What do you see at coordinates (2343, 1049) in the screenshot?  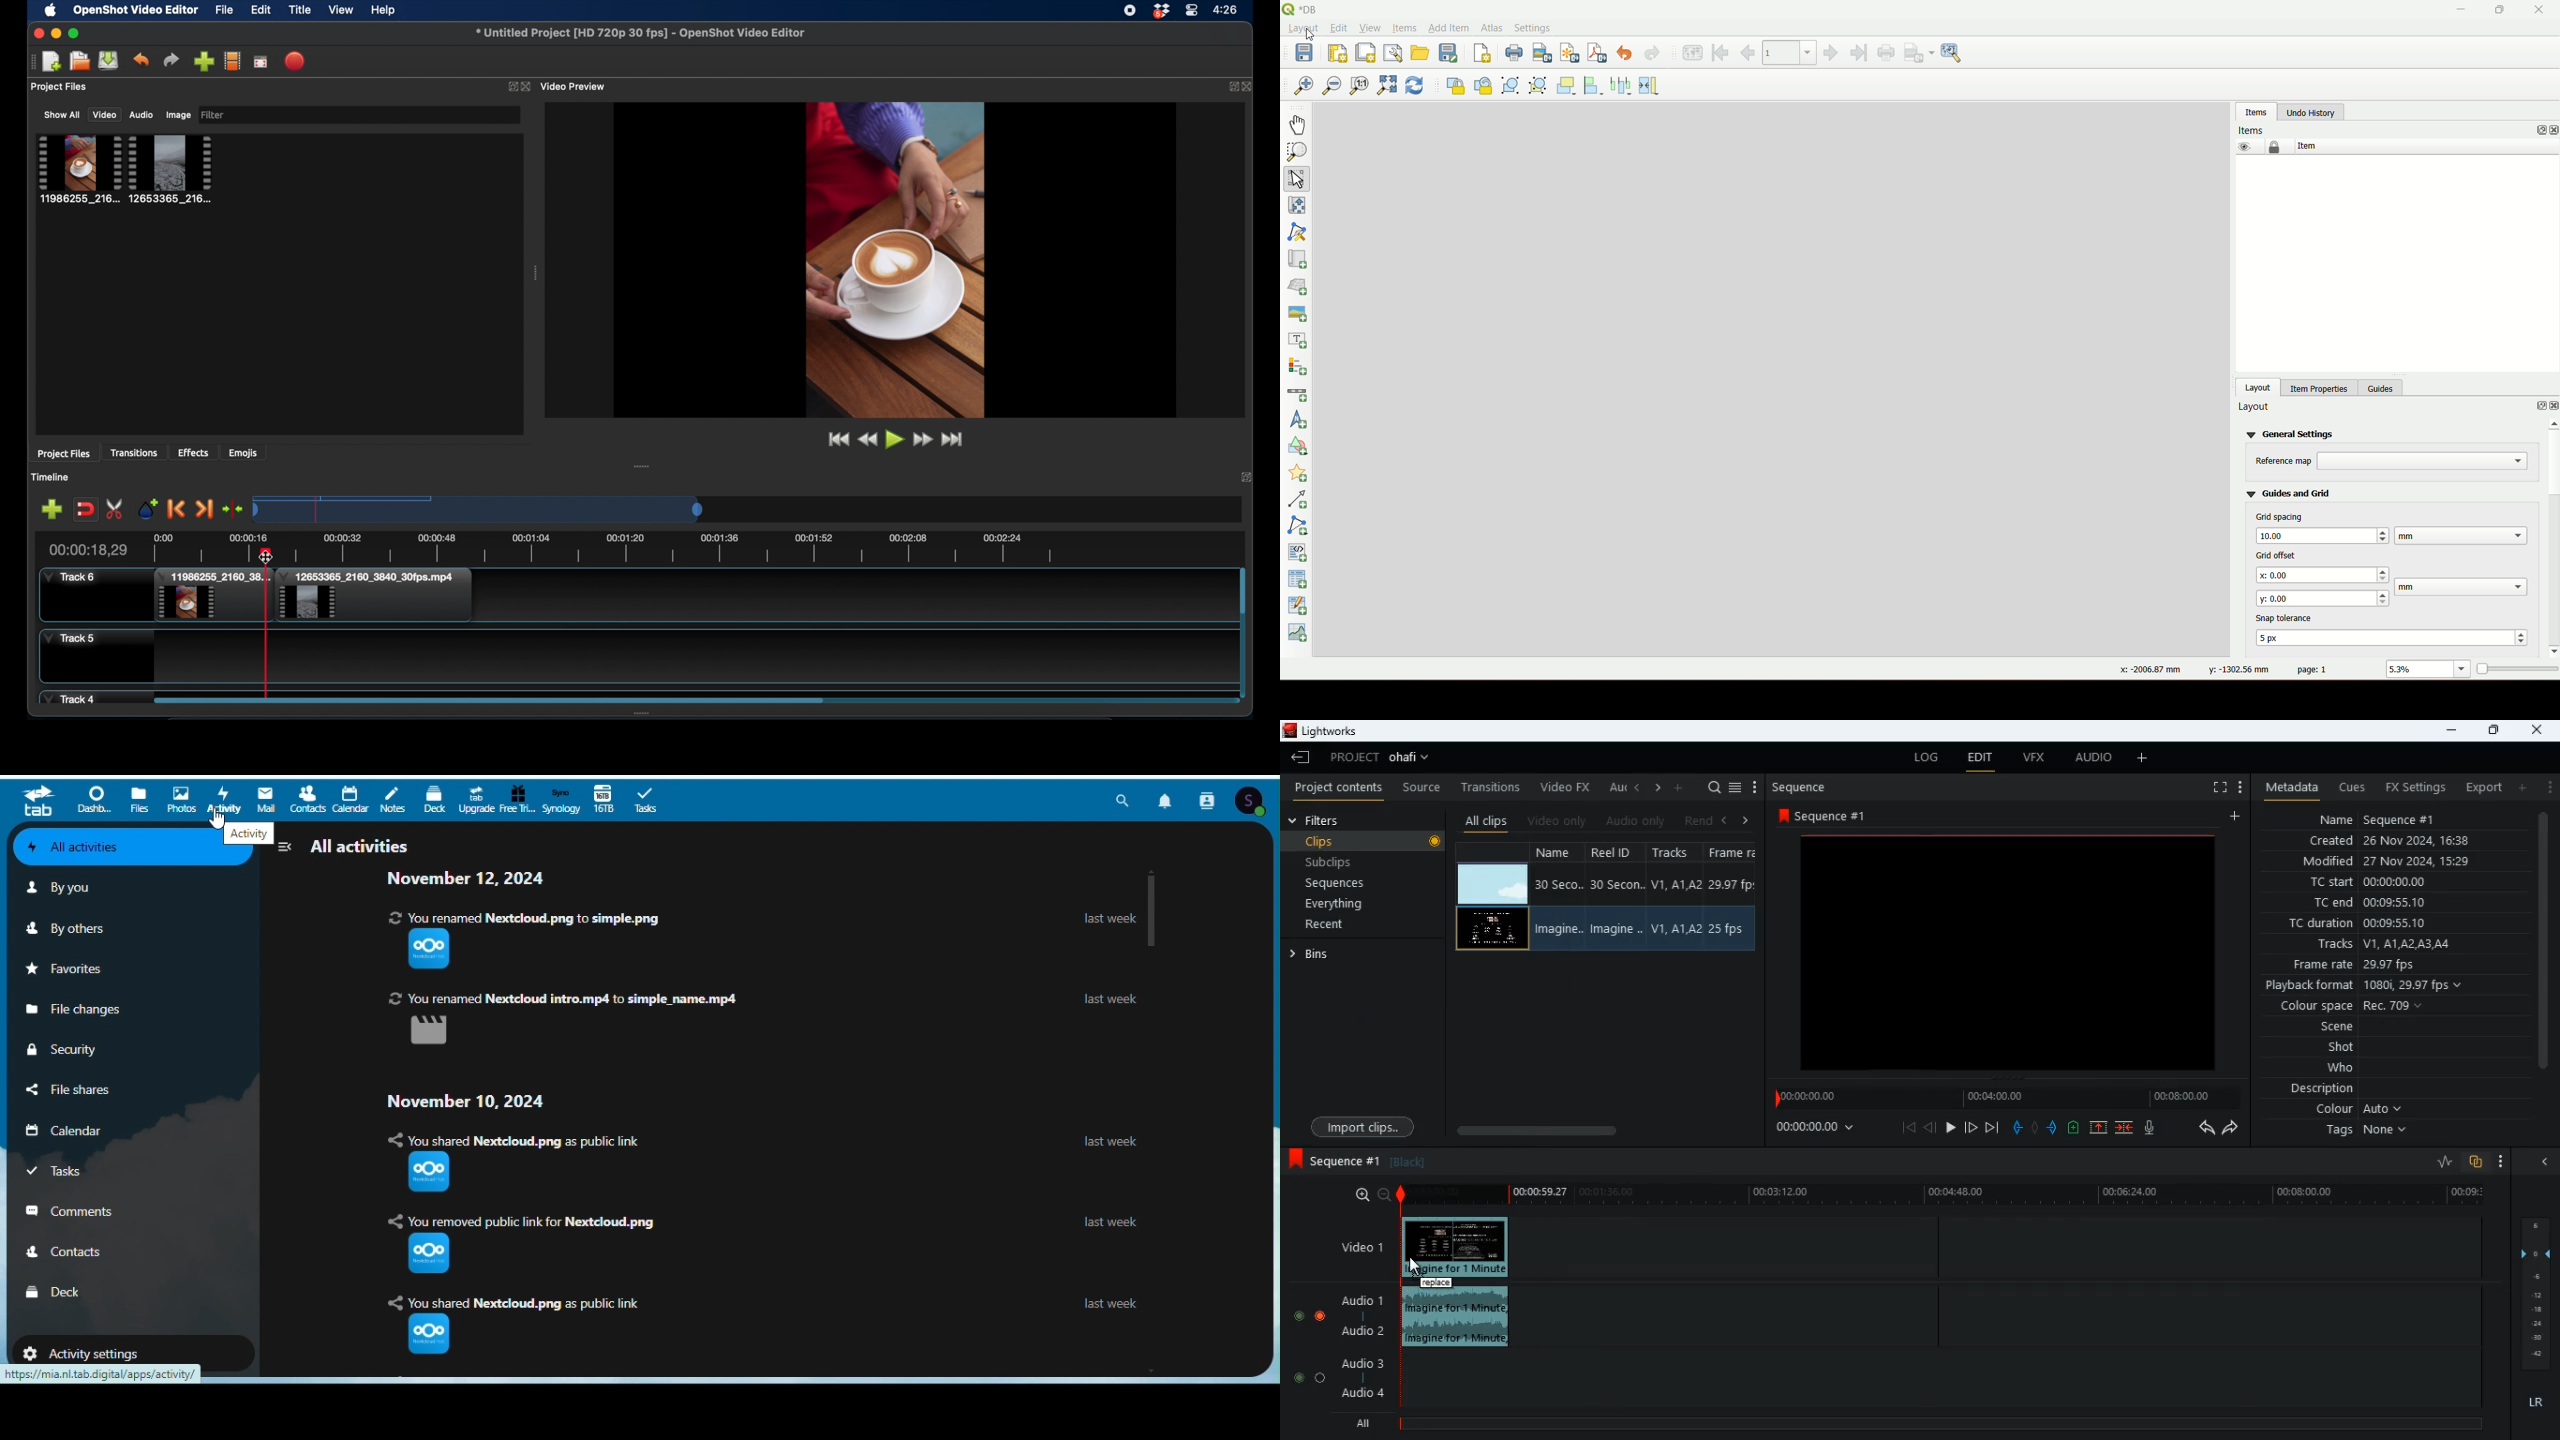 I see `shot` at bounding box center [2343, 1049].